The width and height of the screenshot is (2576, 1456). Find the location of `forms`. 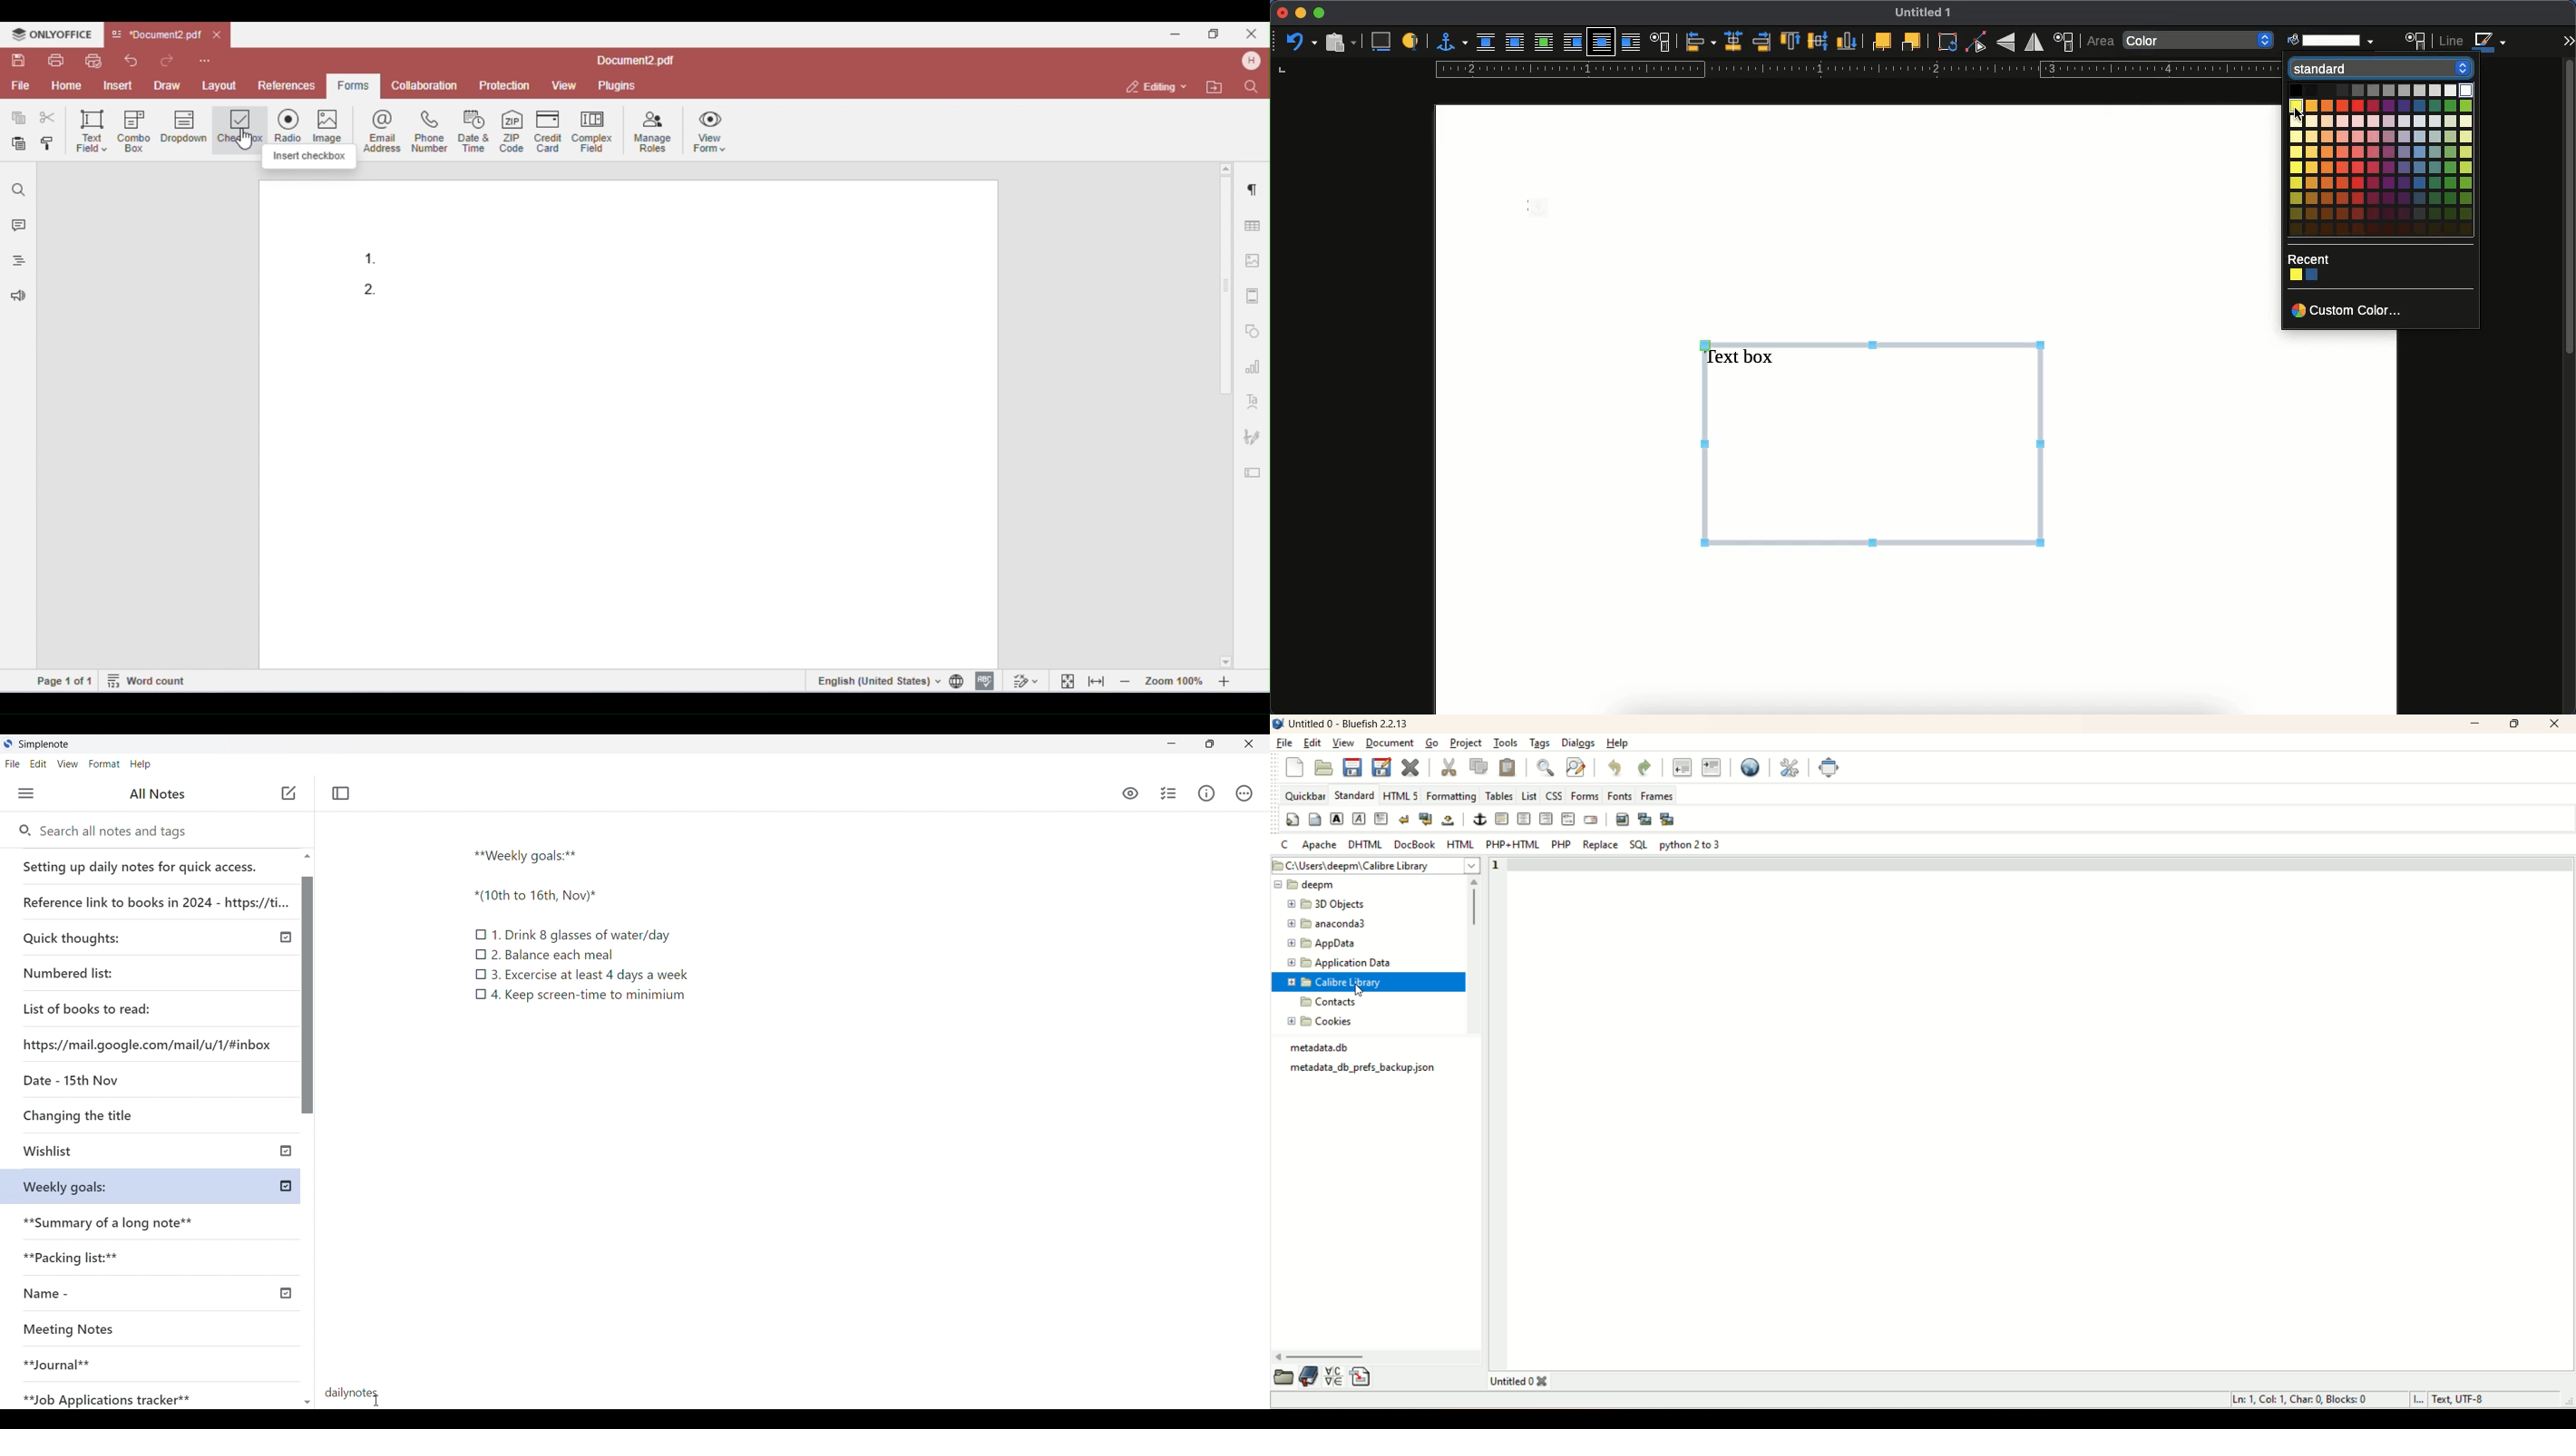

forms is located at coordinates (1586, 795).